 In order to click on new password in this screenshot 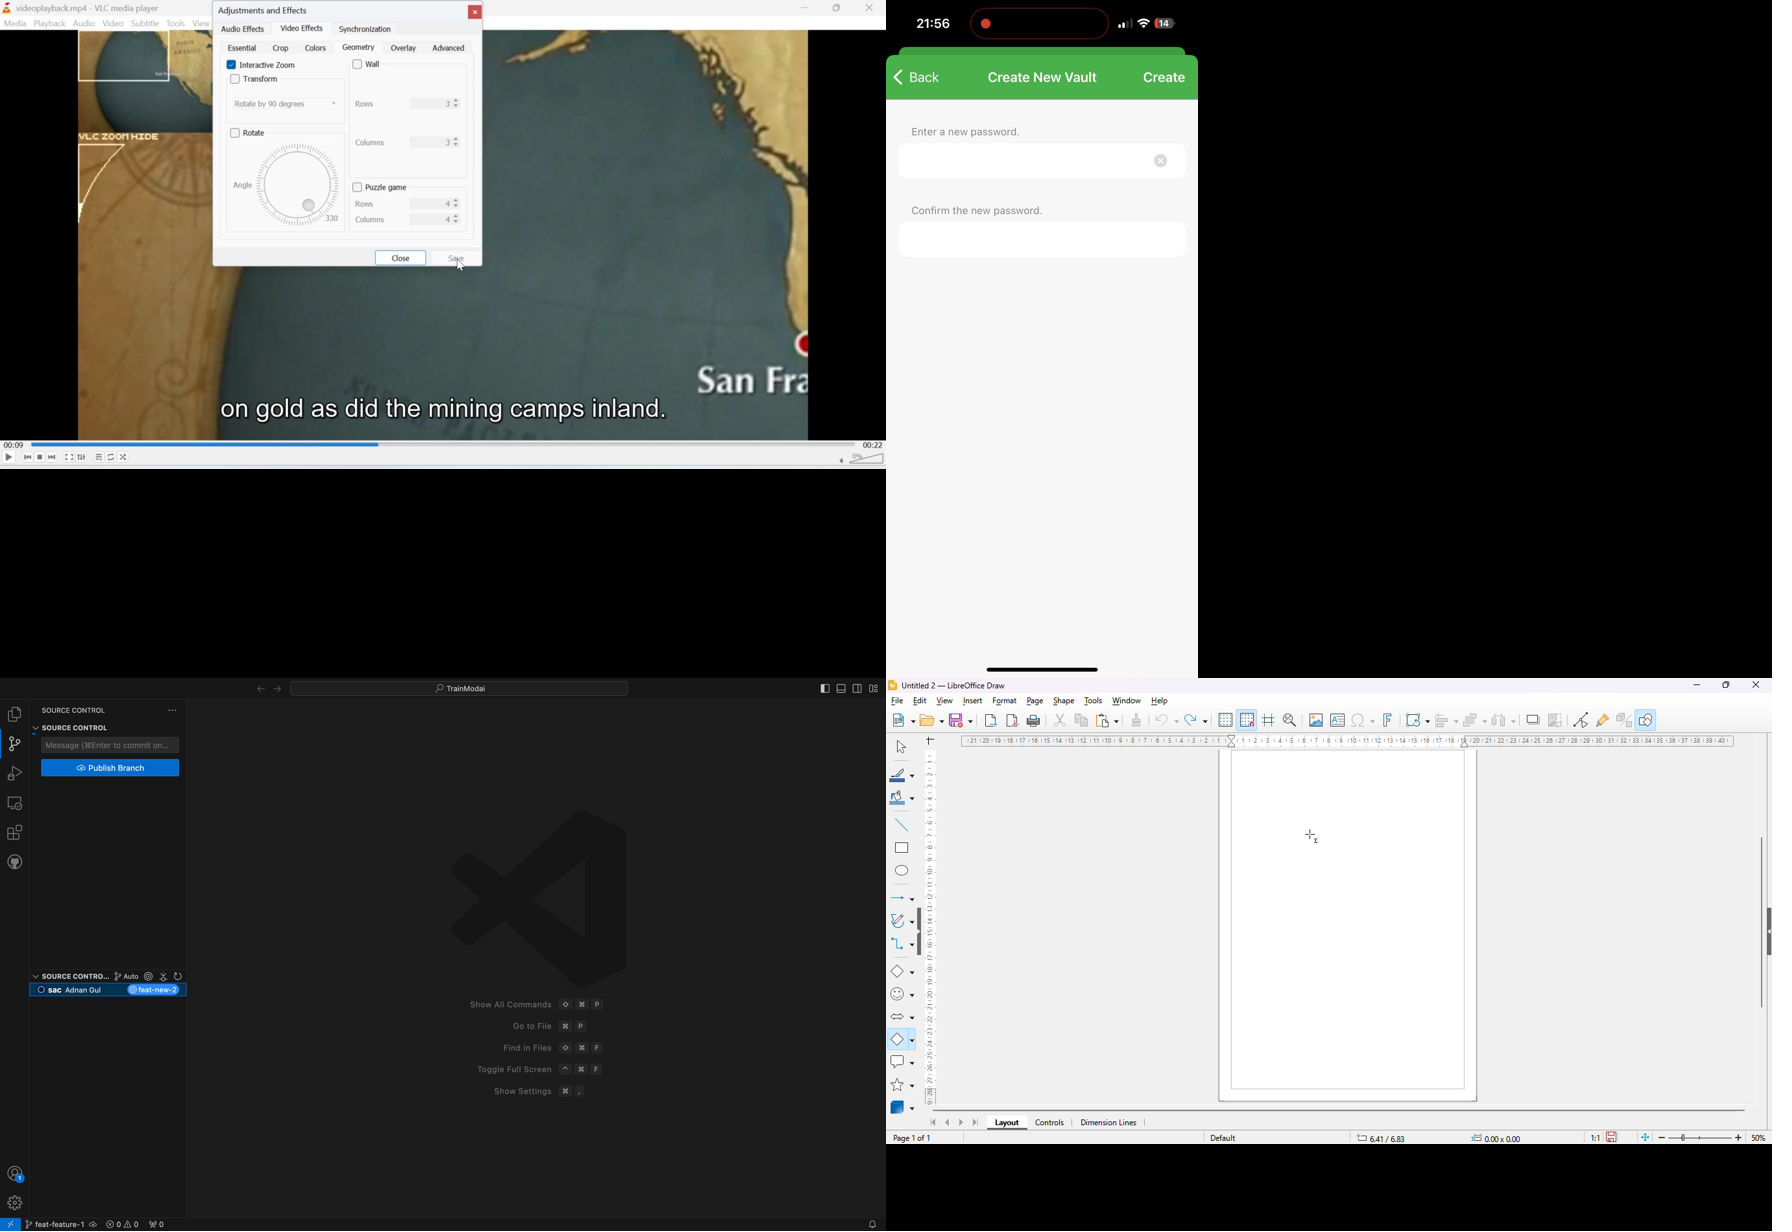, I will do `click(1042, 244)`.